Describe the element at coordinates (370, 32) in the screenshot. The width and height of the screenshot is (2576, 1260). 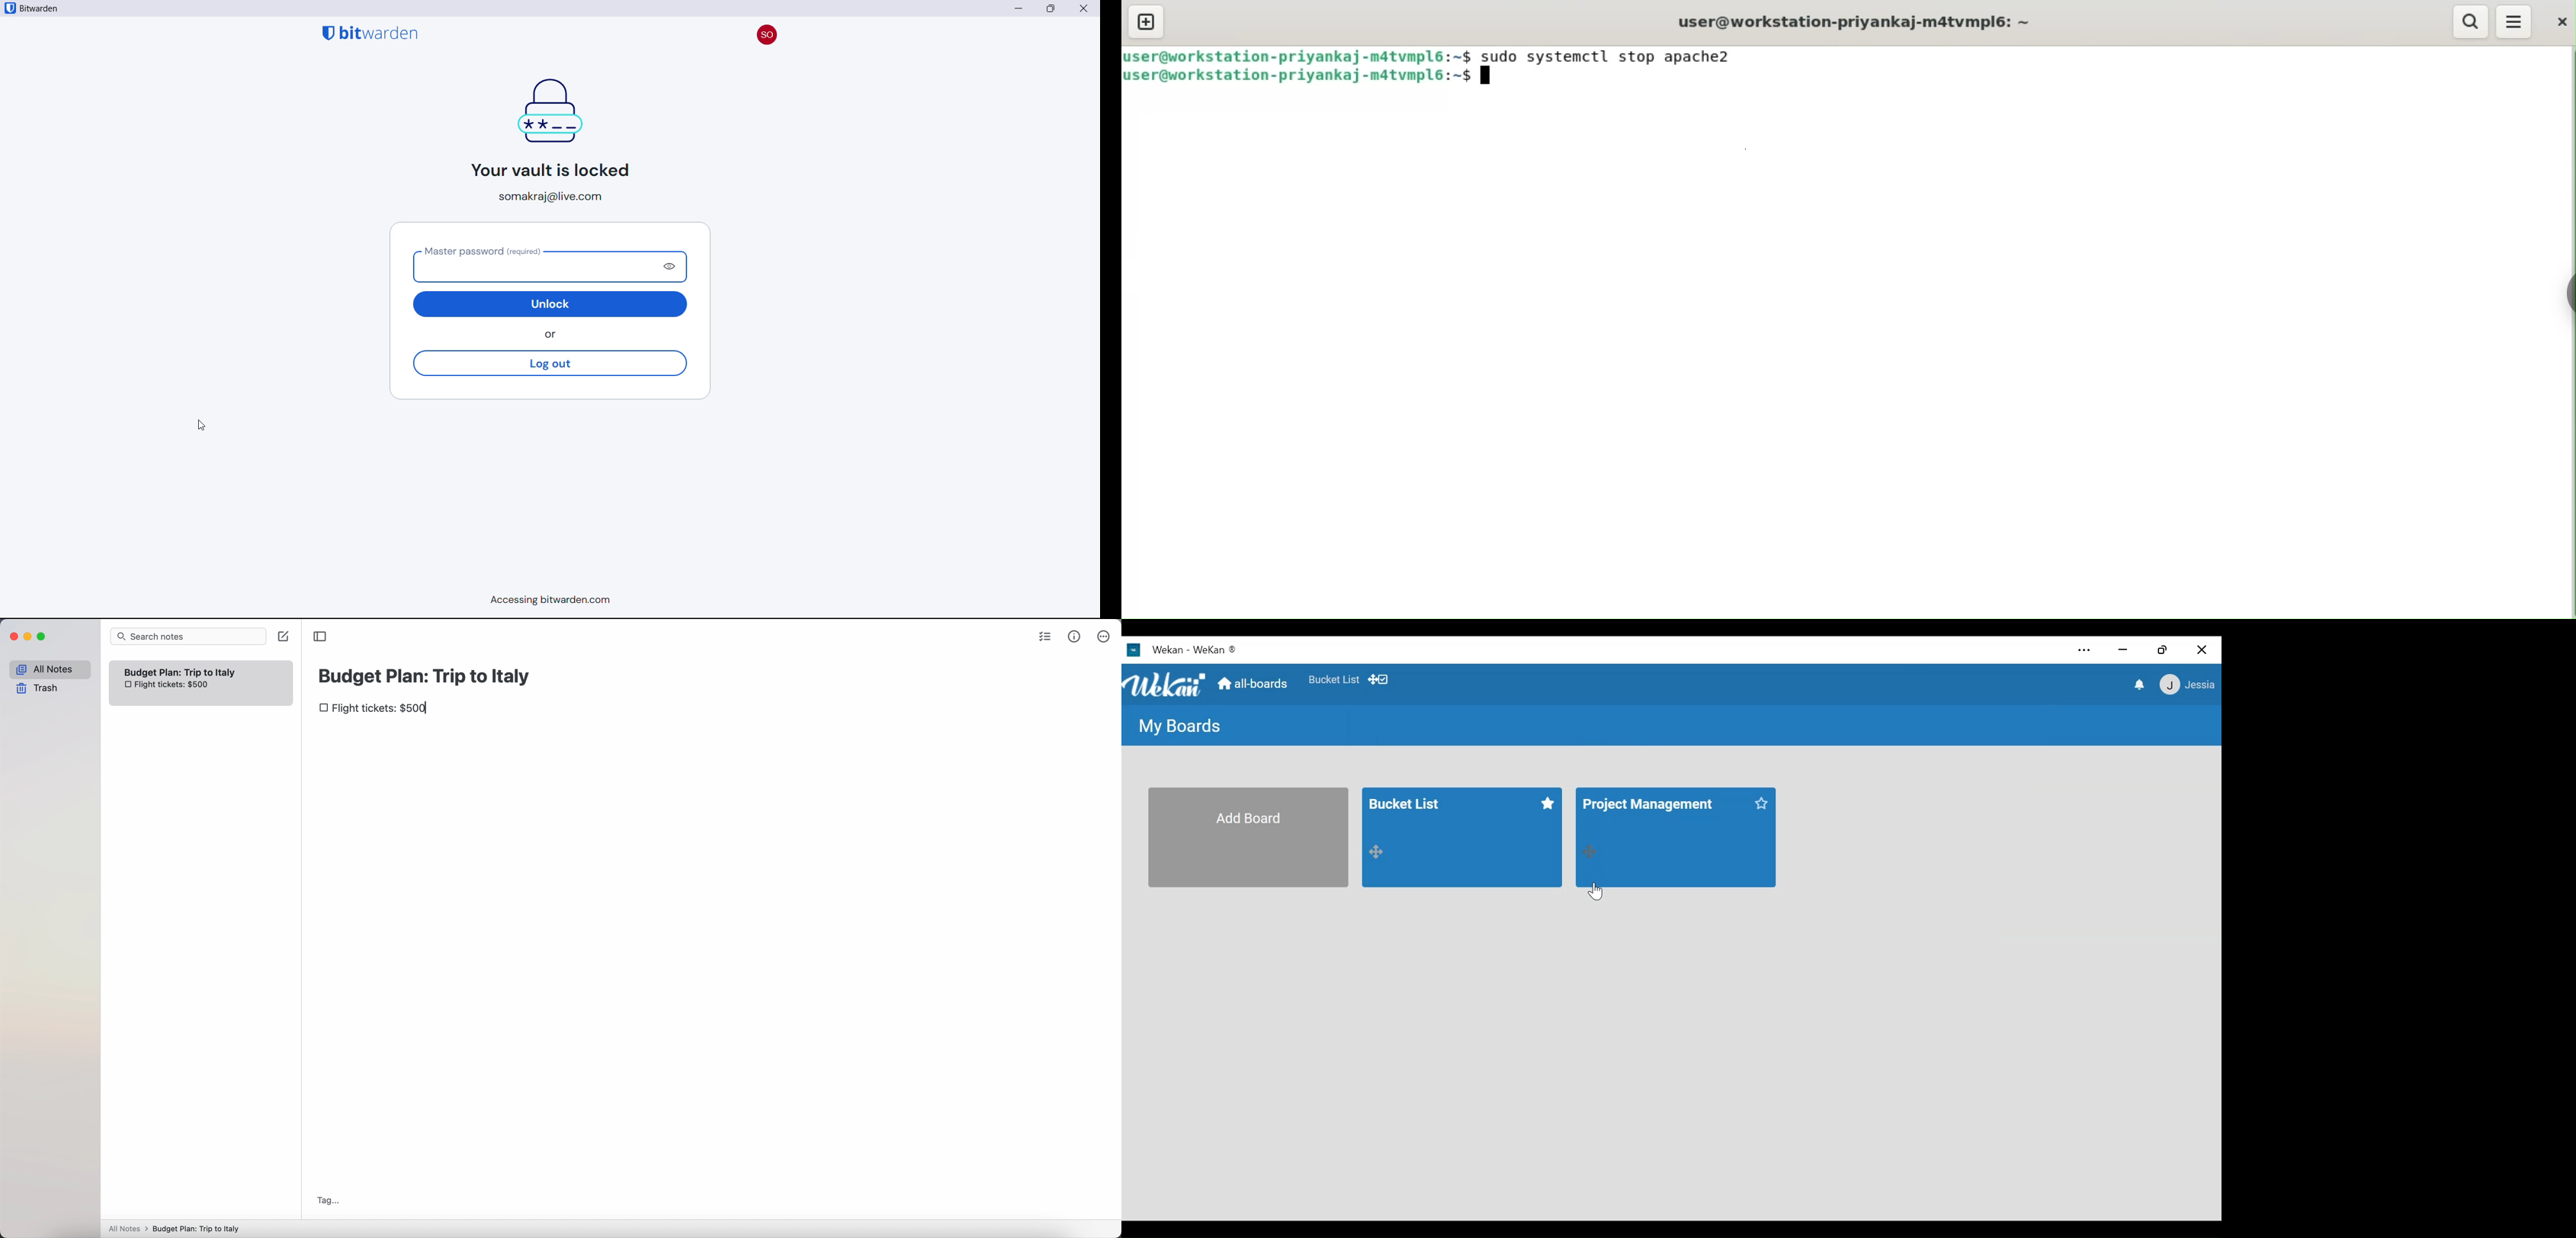
I see `bitwarden logo` at that location.